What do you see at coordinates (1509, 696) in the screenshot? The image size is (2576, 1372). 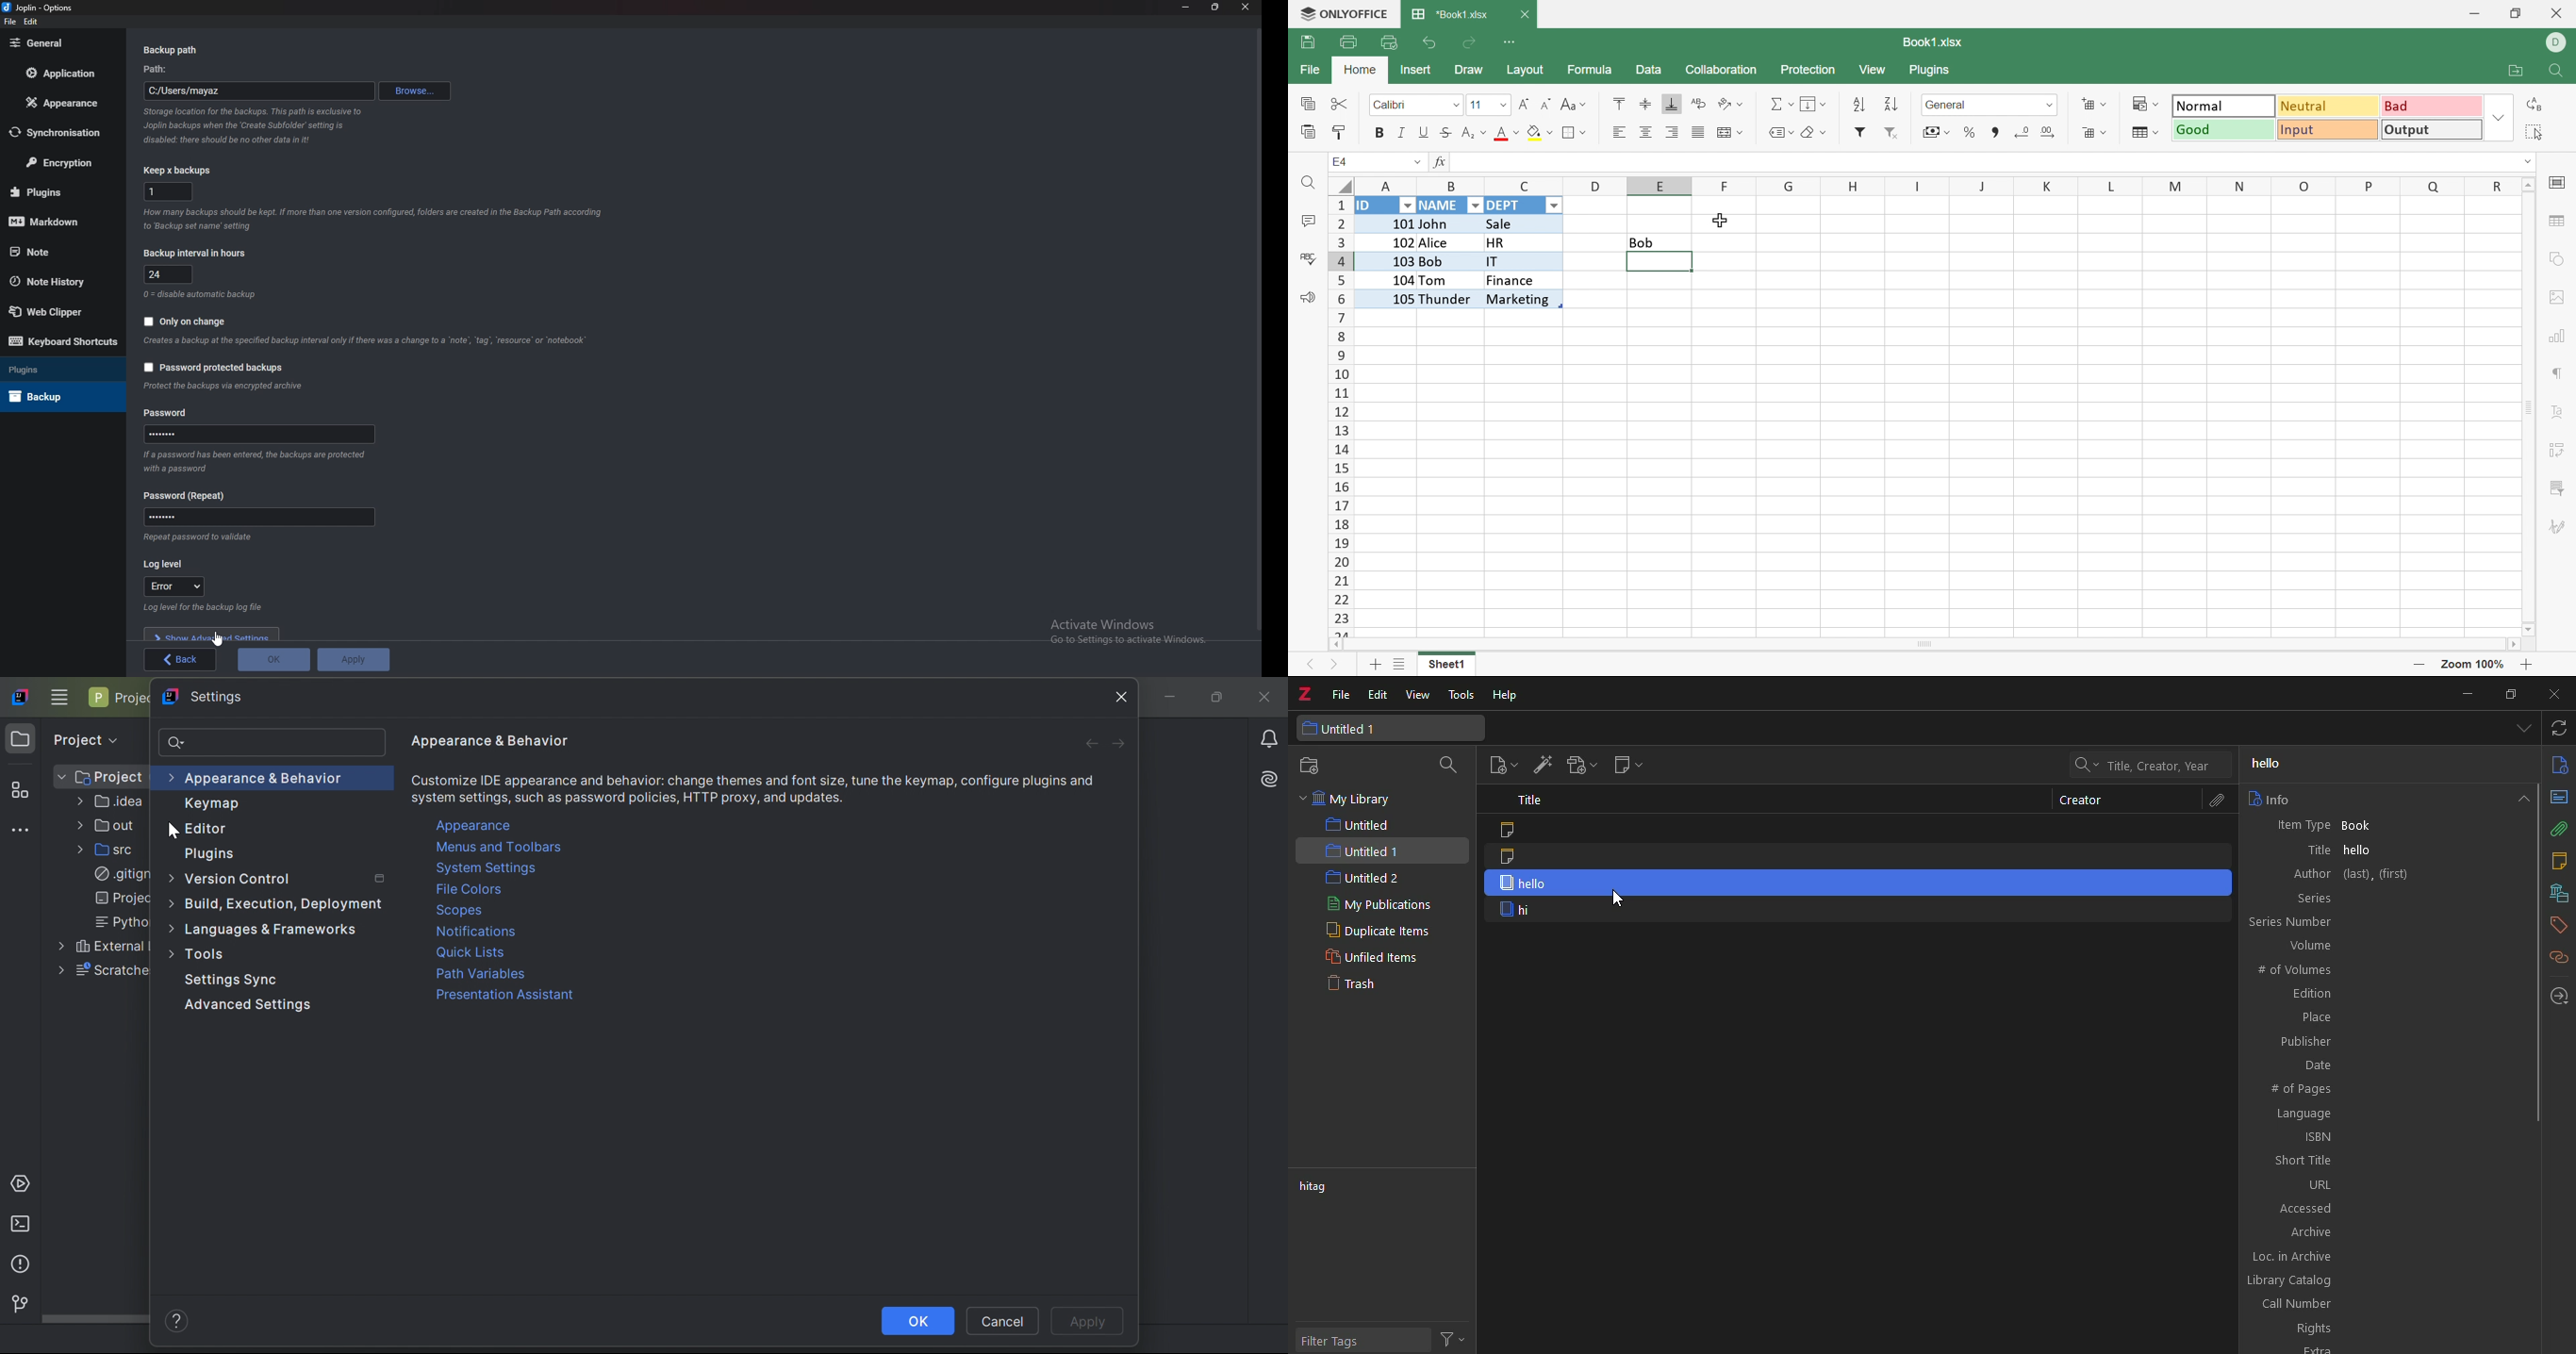 I see `help` at bounding box center [1509, 696].